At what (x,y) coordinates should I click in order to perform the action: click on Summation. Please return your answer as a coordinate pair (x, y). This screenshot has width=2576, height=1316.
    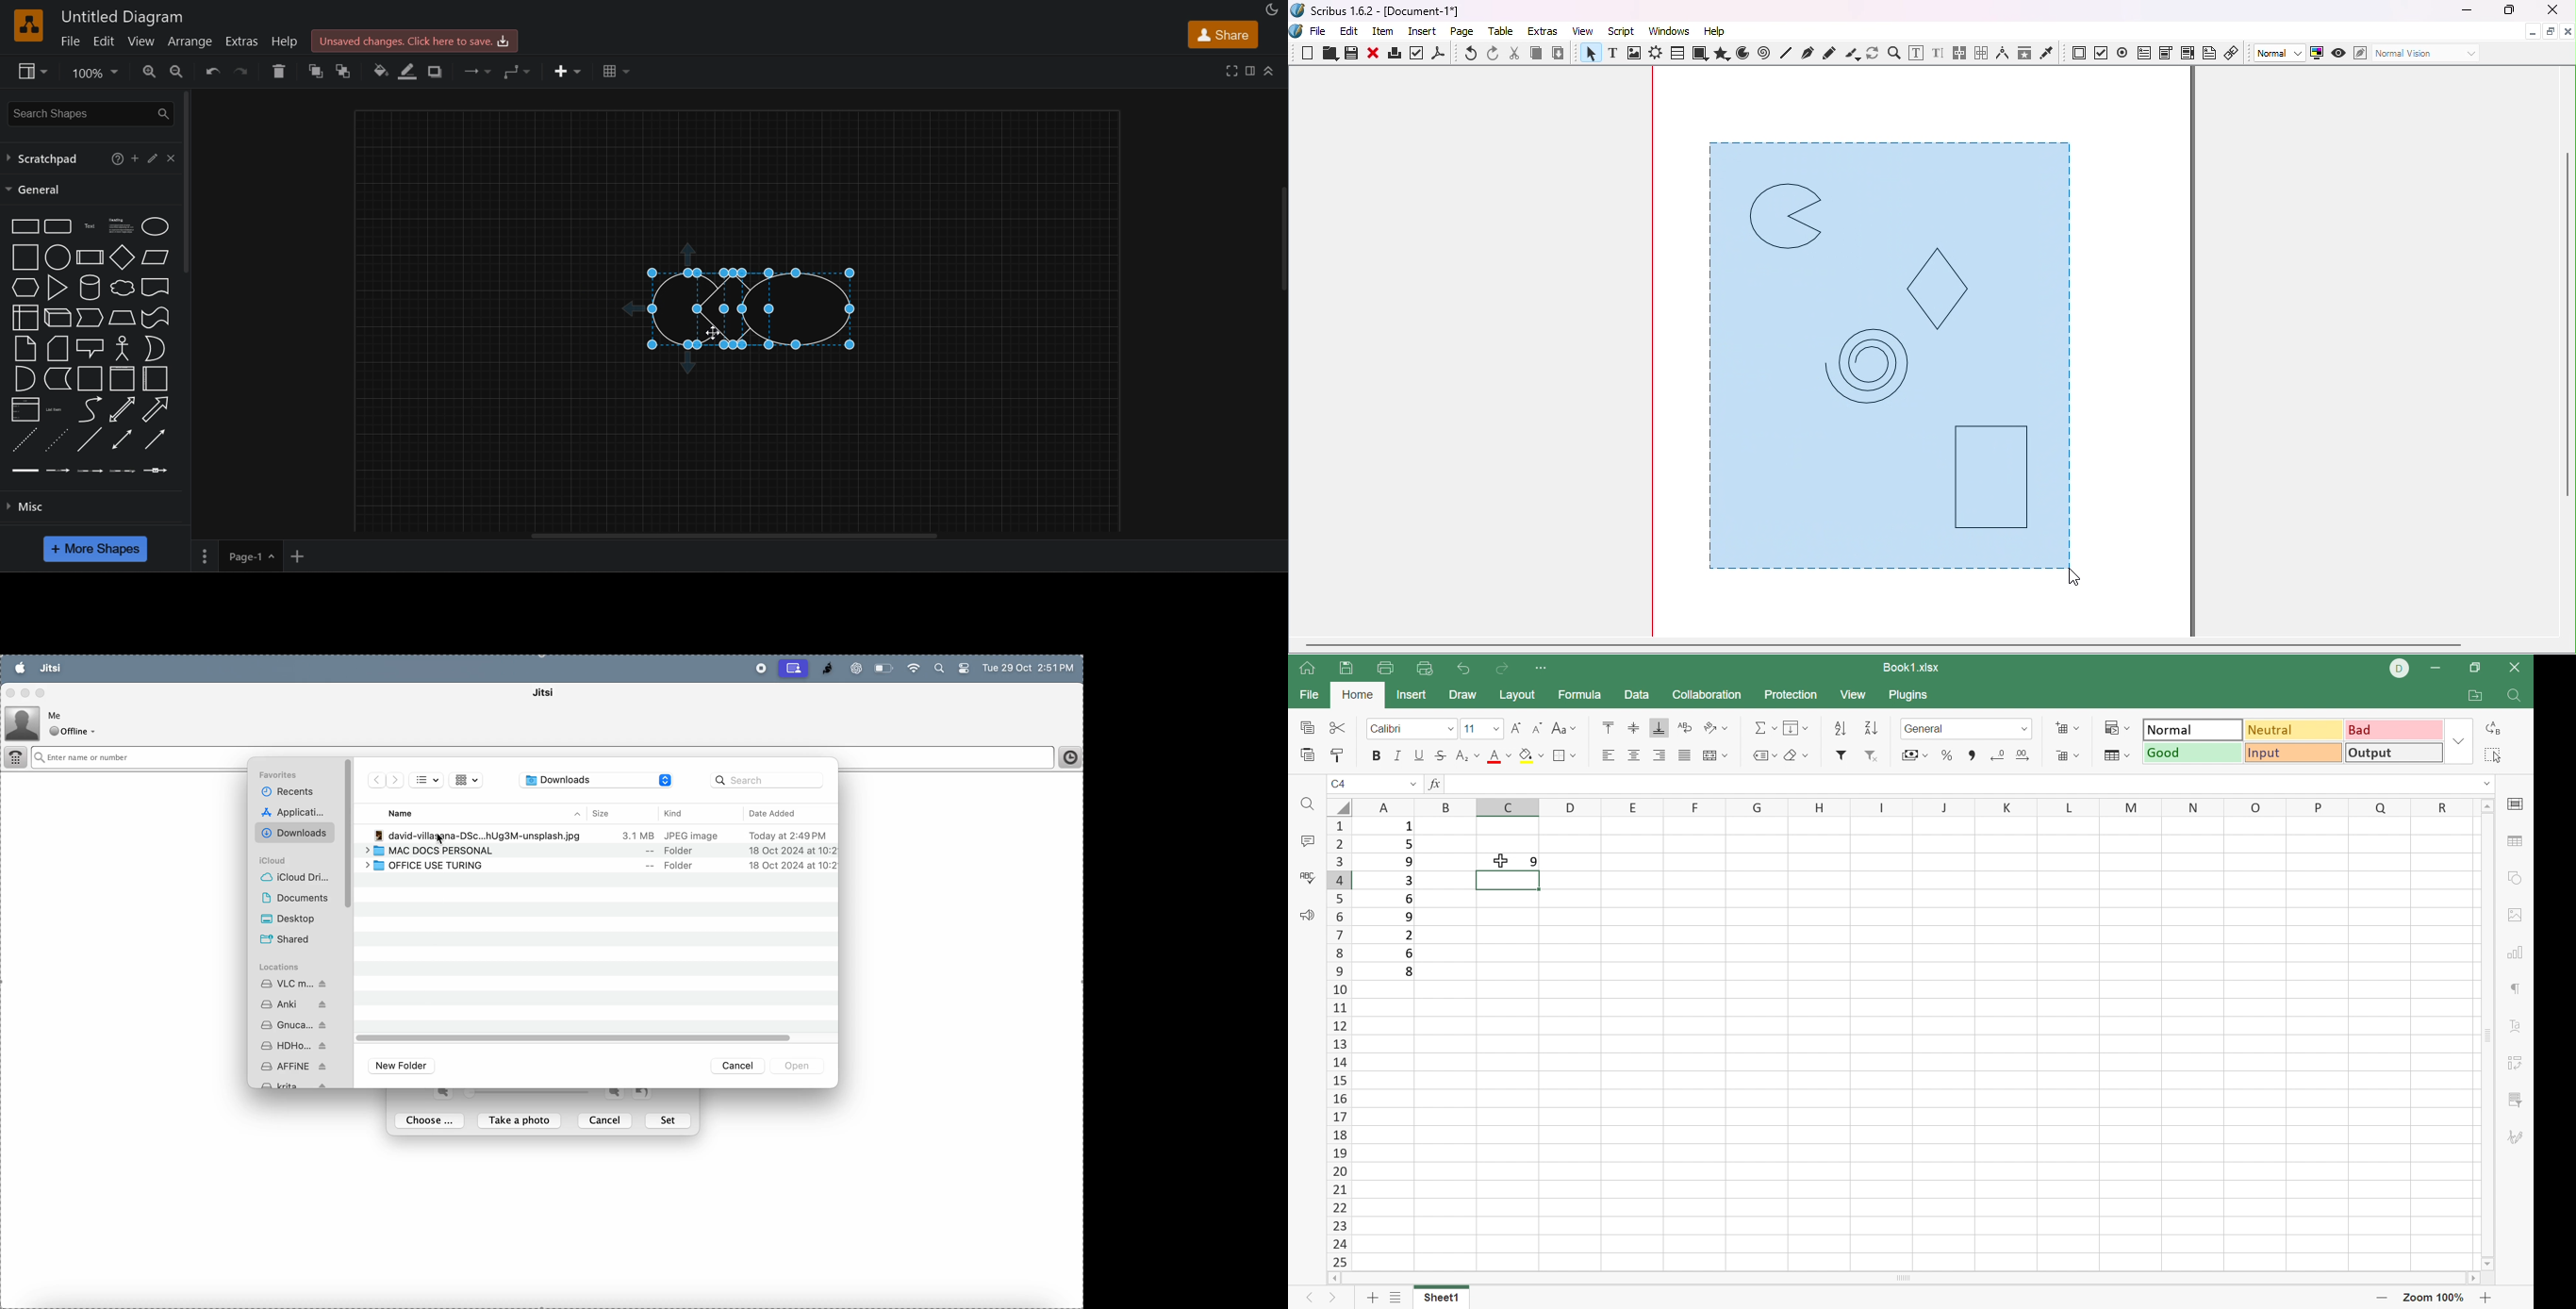
    Looking at the image, I should click on (1764, 728).